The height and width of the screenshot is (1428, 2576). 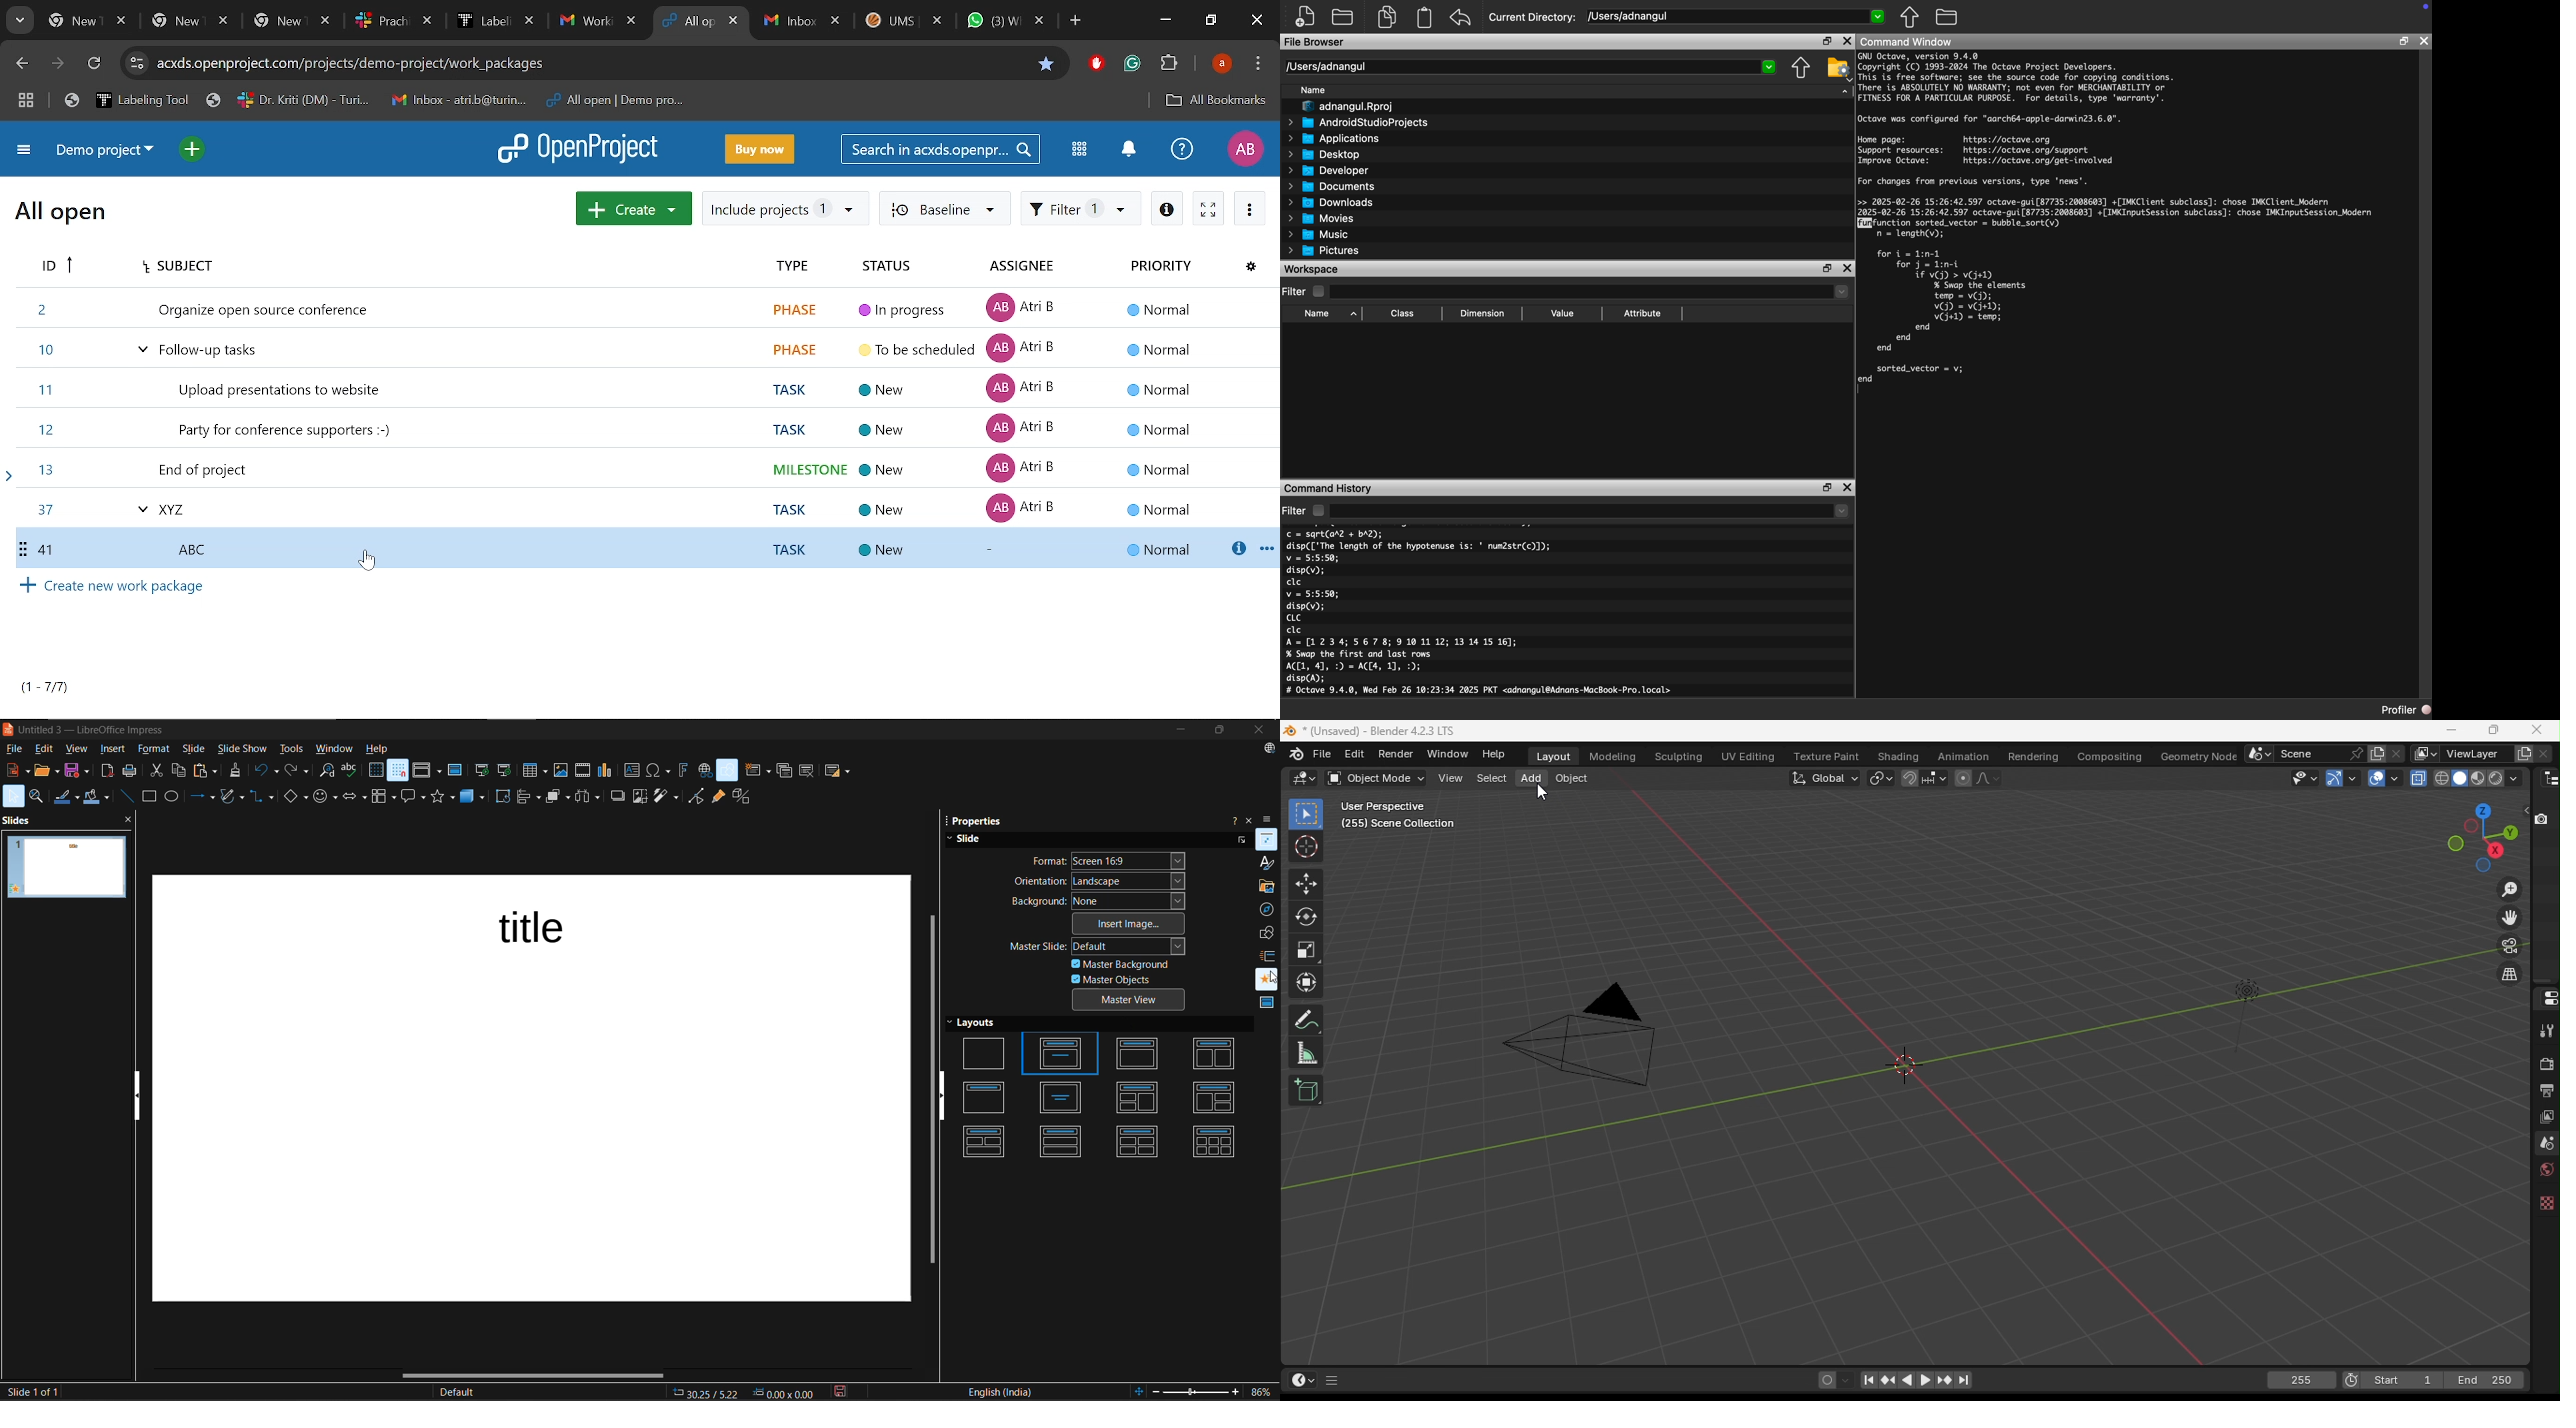 What do you see at coordinates (156, 771) in the screenshot?
I see `cut` at bounding box center [156, 771].